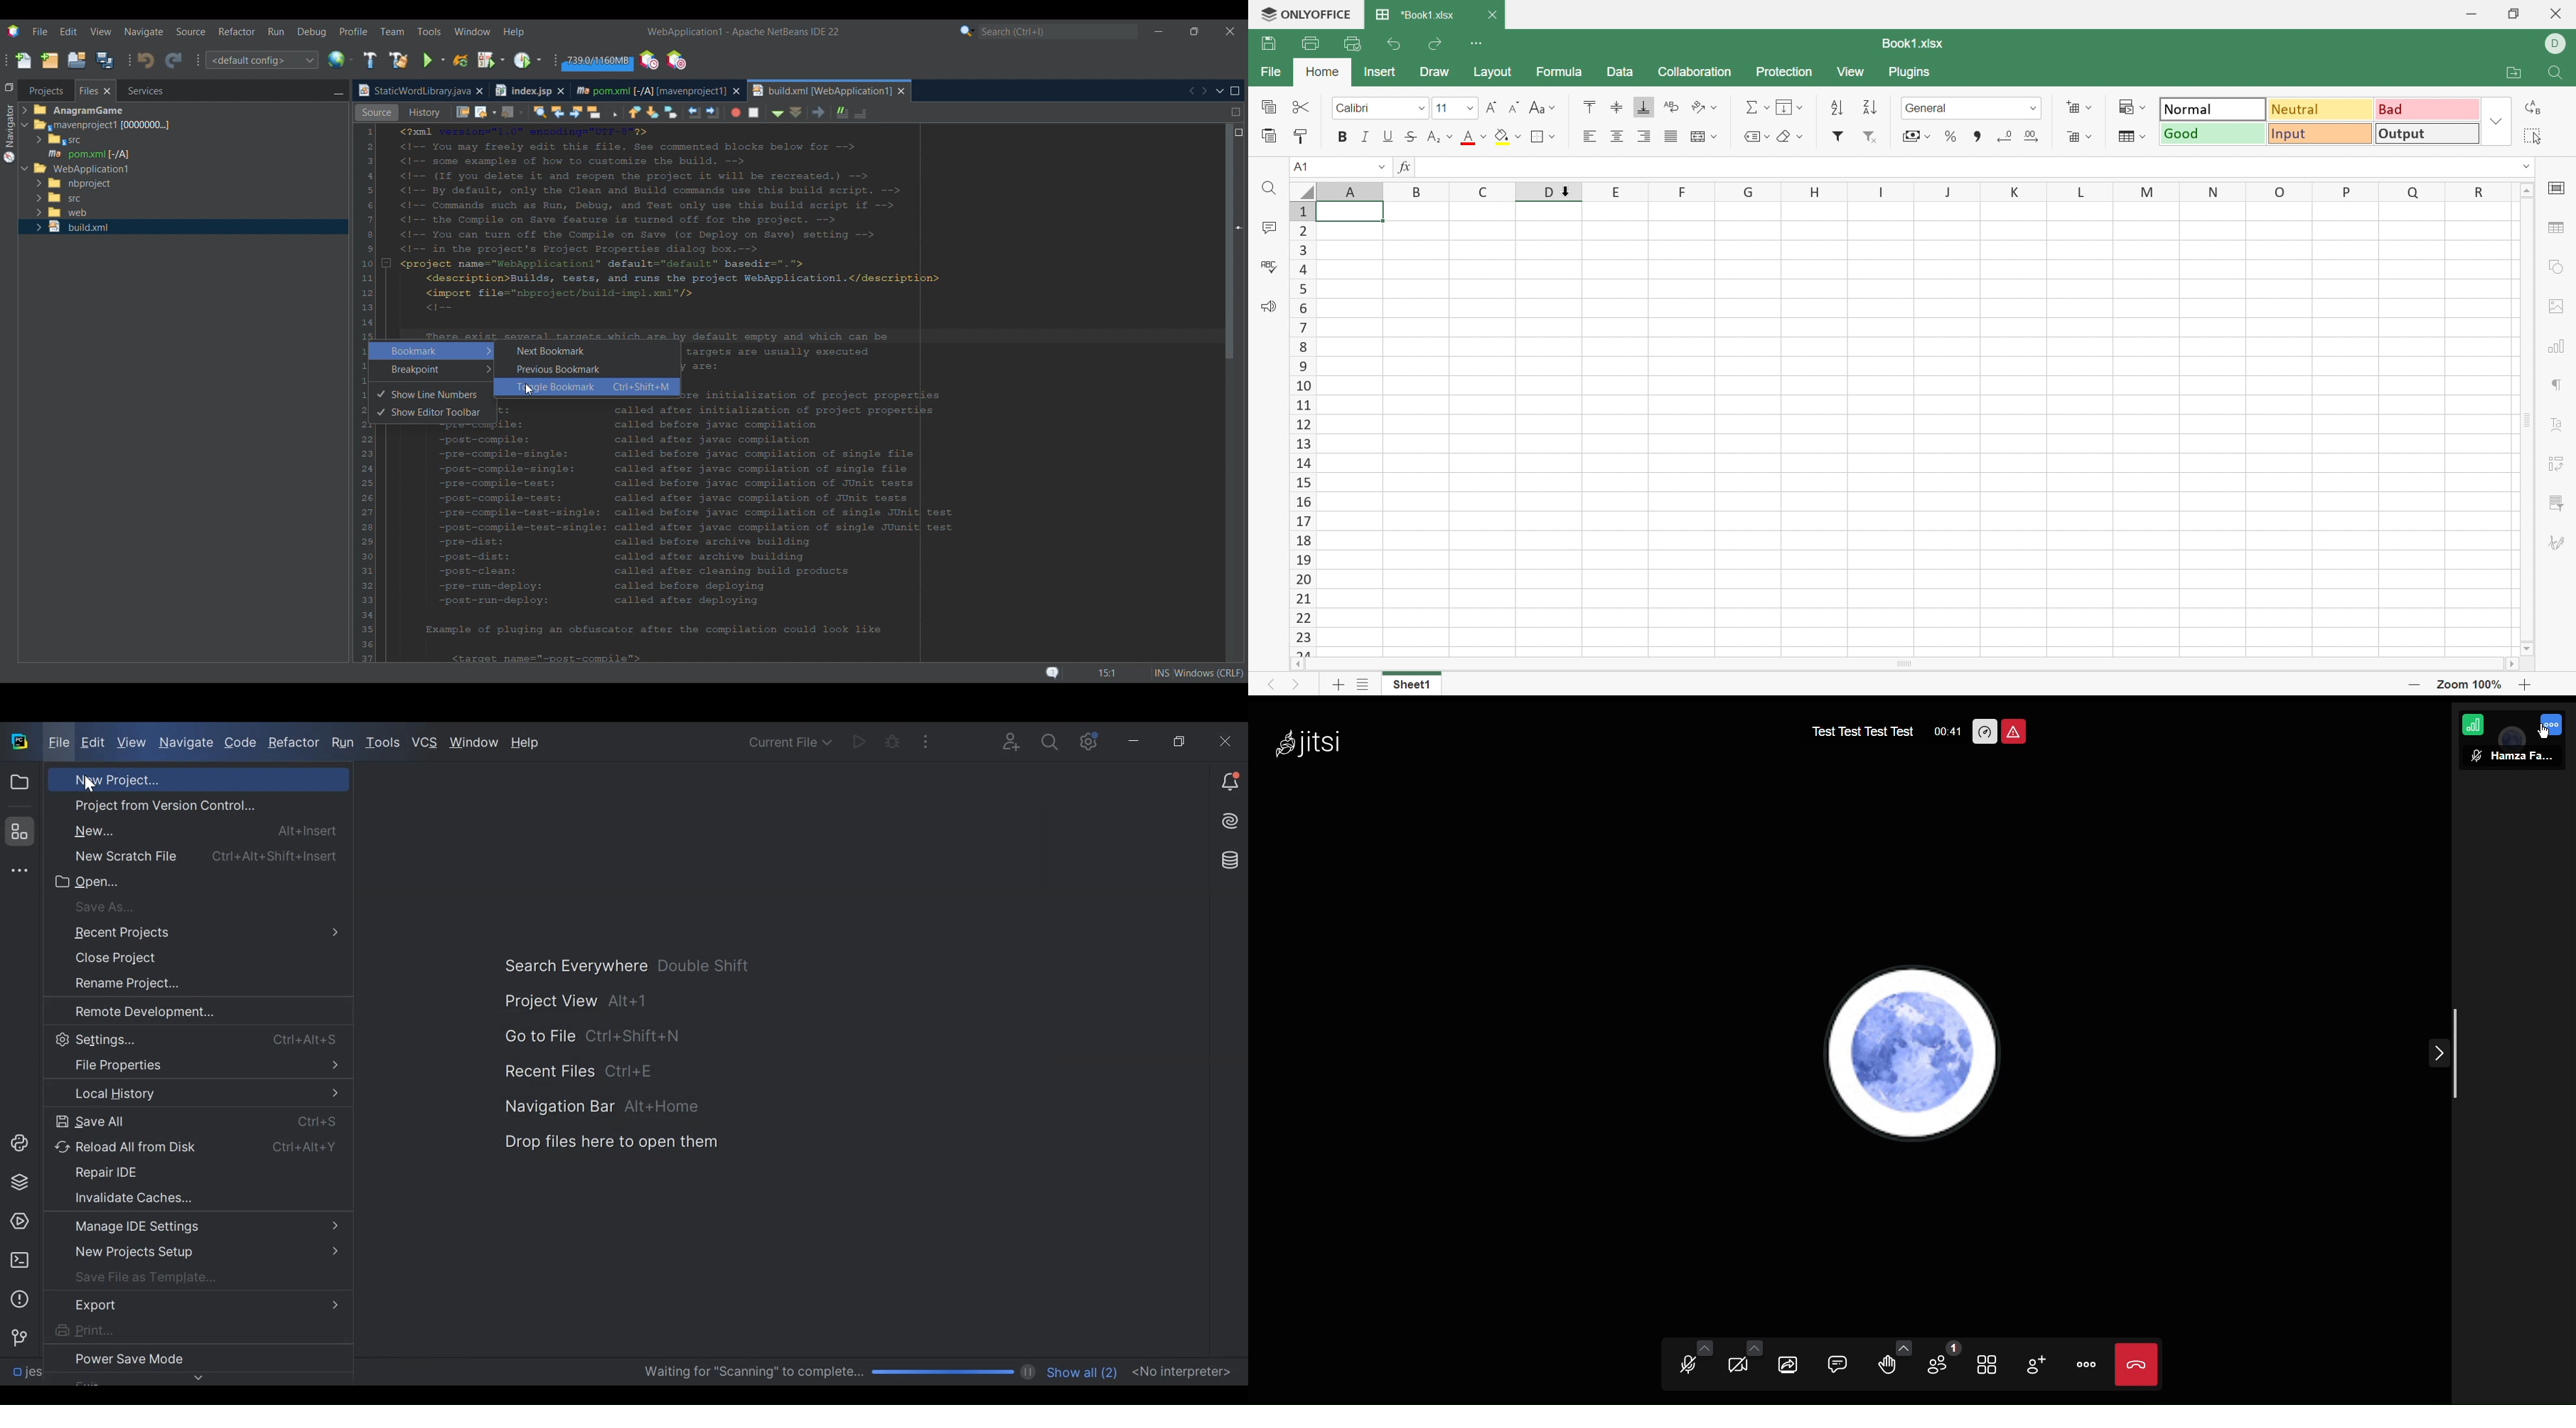 Image resolution: width=2576 pixels, height=1428 pixels. I want to click on Bold, so click(1344, 137).